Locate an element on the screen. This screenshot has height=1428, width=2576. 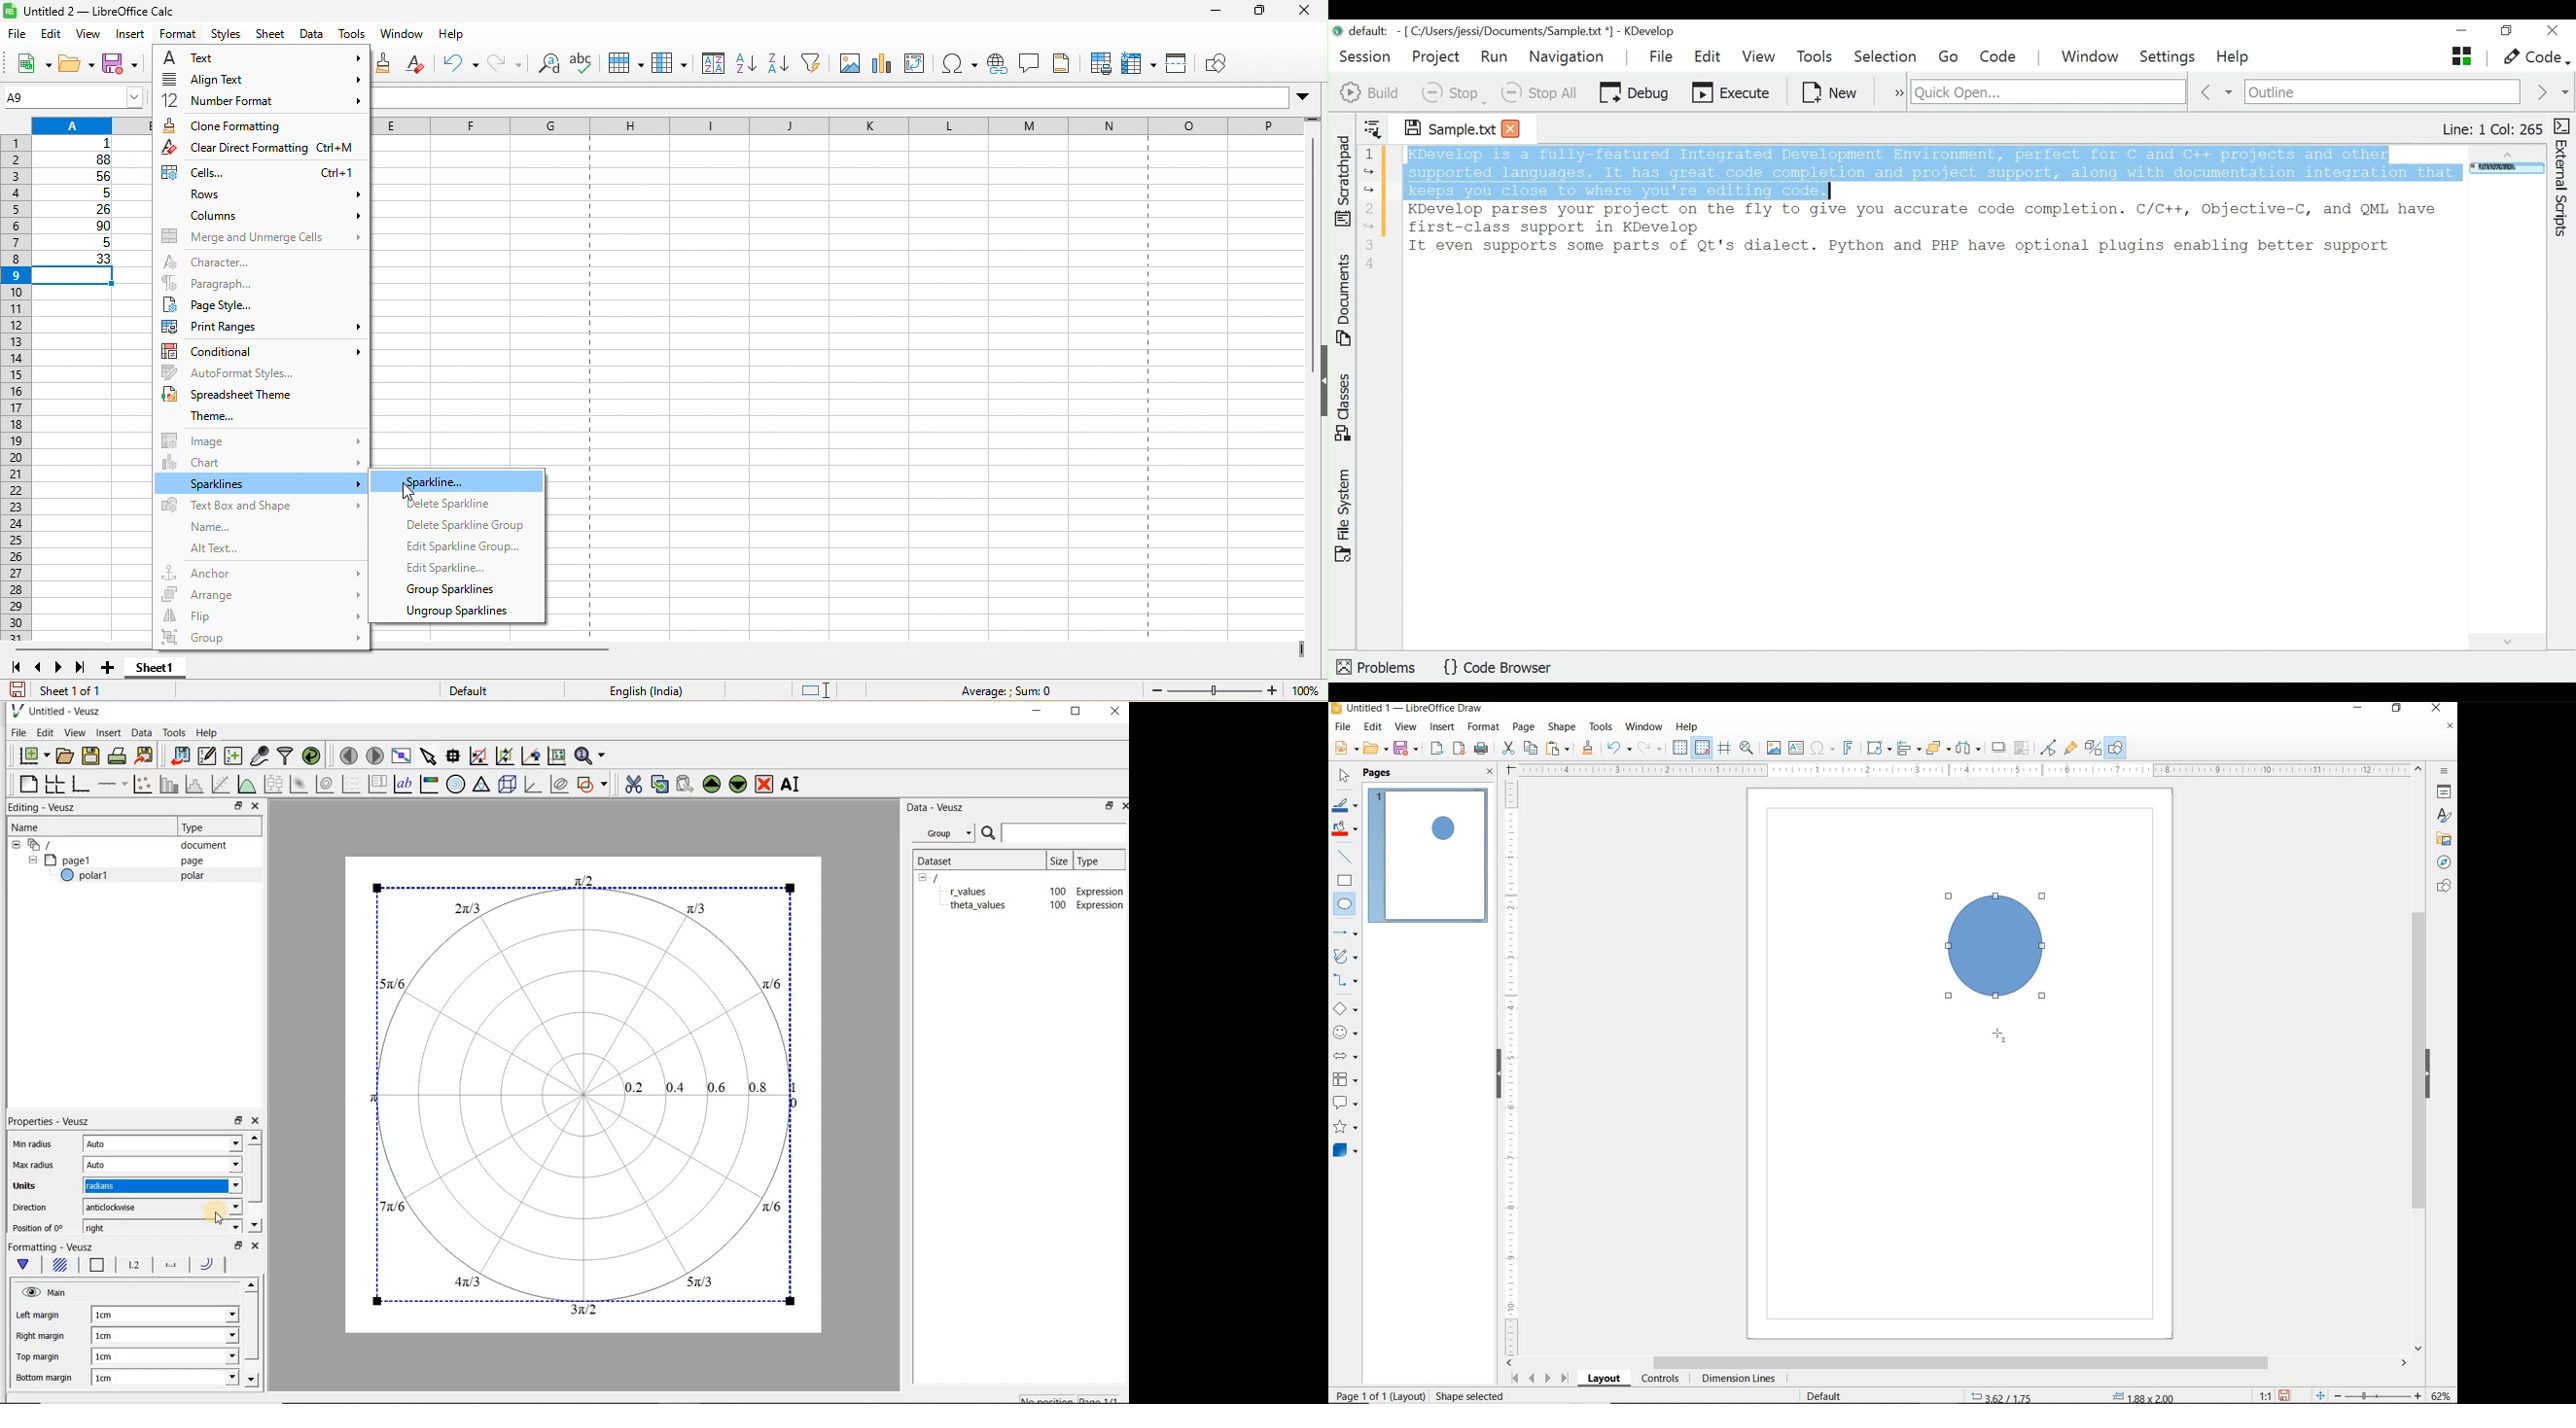
CURVES AND POLYGONS is located at coordinates (1344, 958).